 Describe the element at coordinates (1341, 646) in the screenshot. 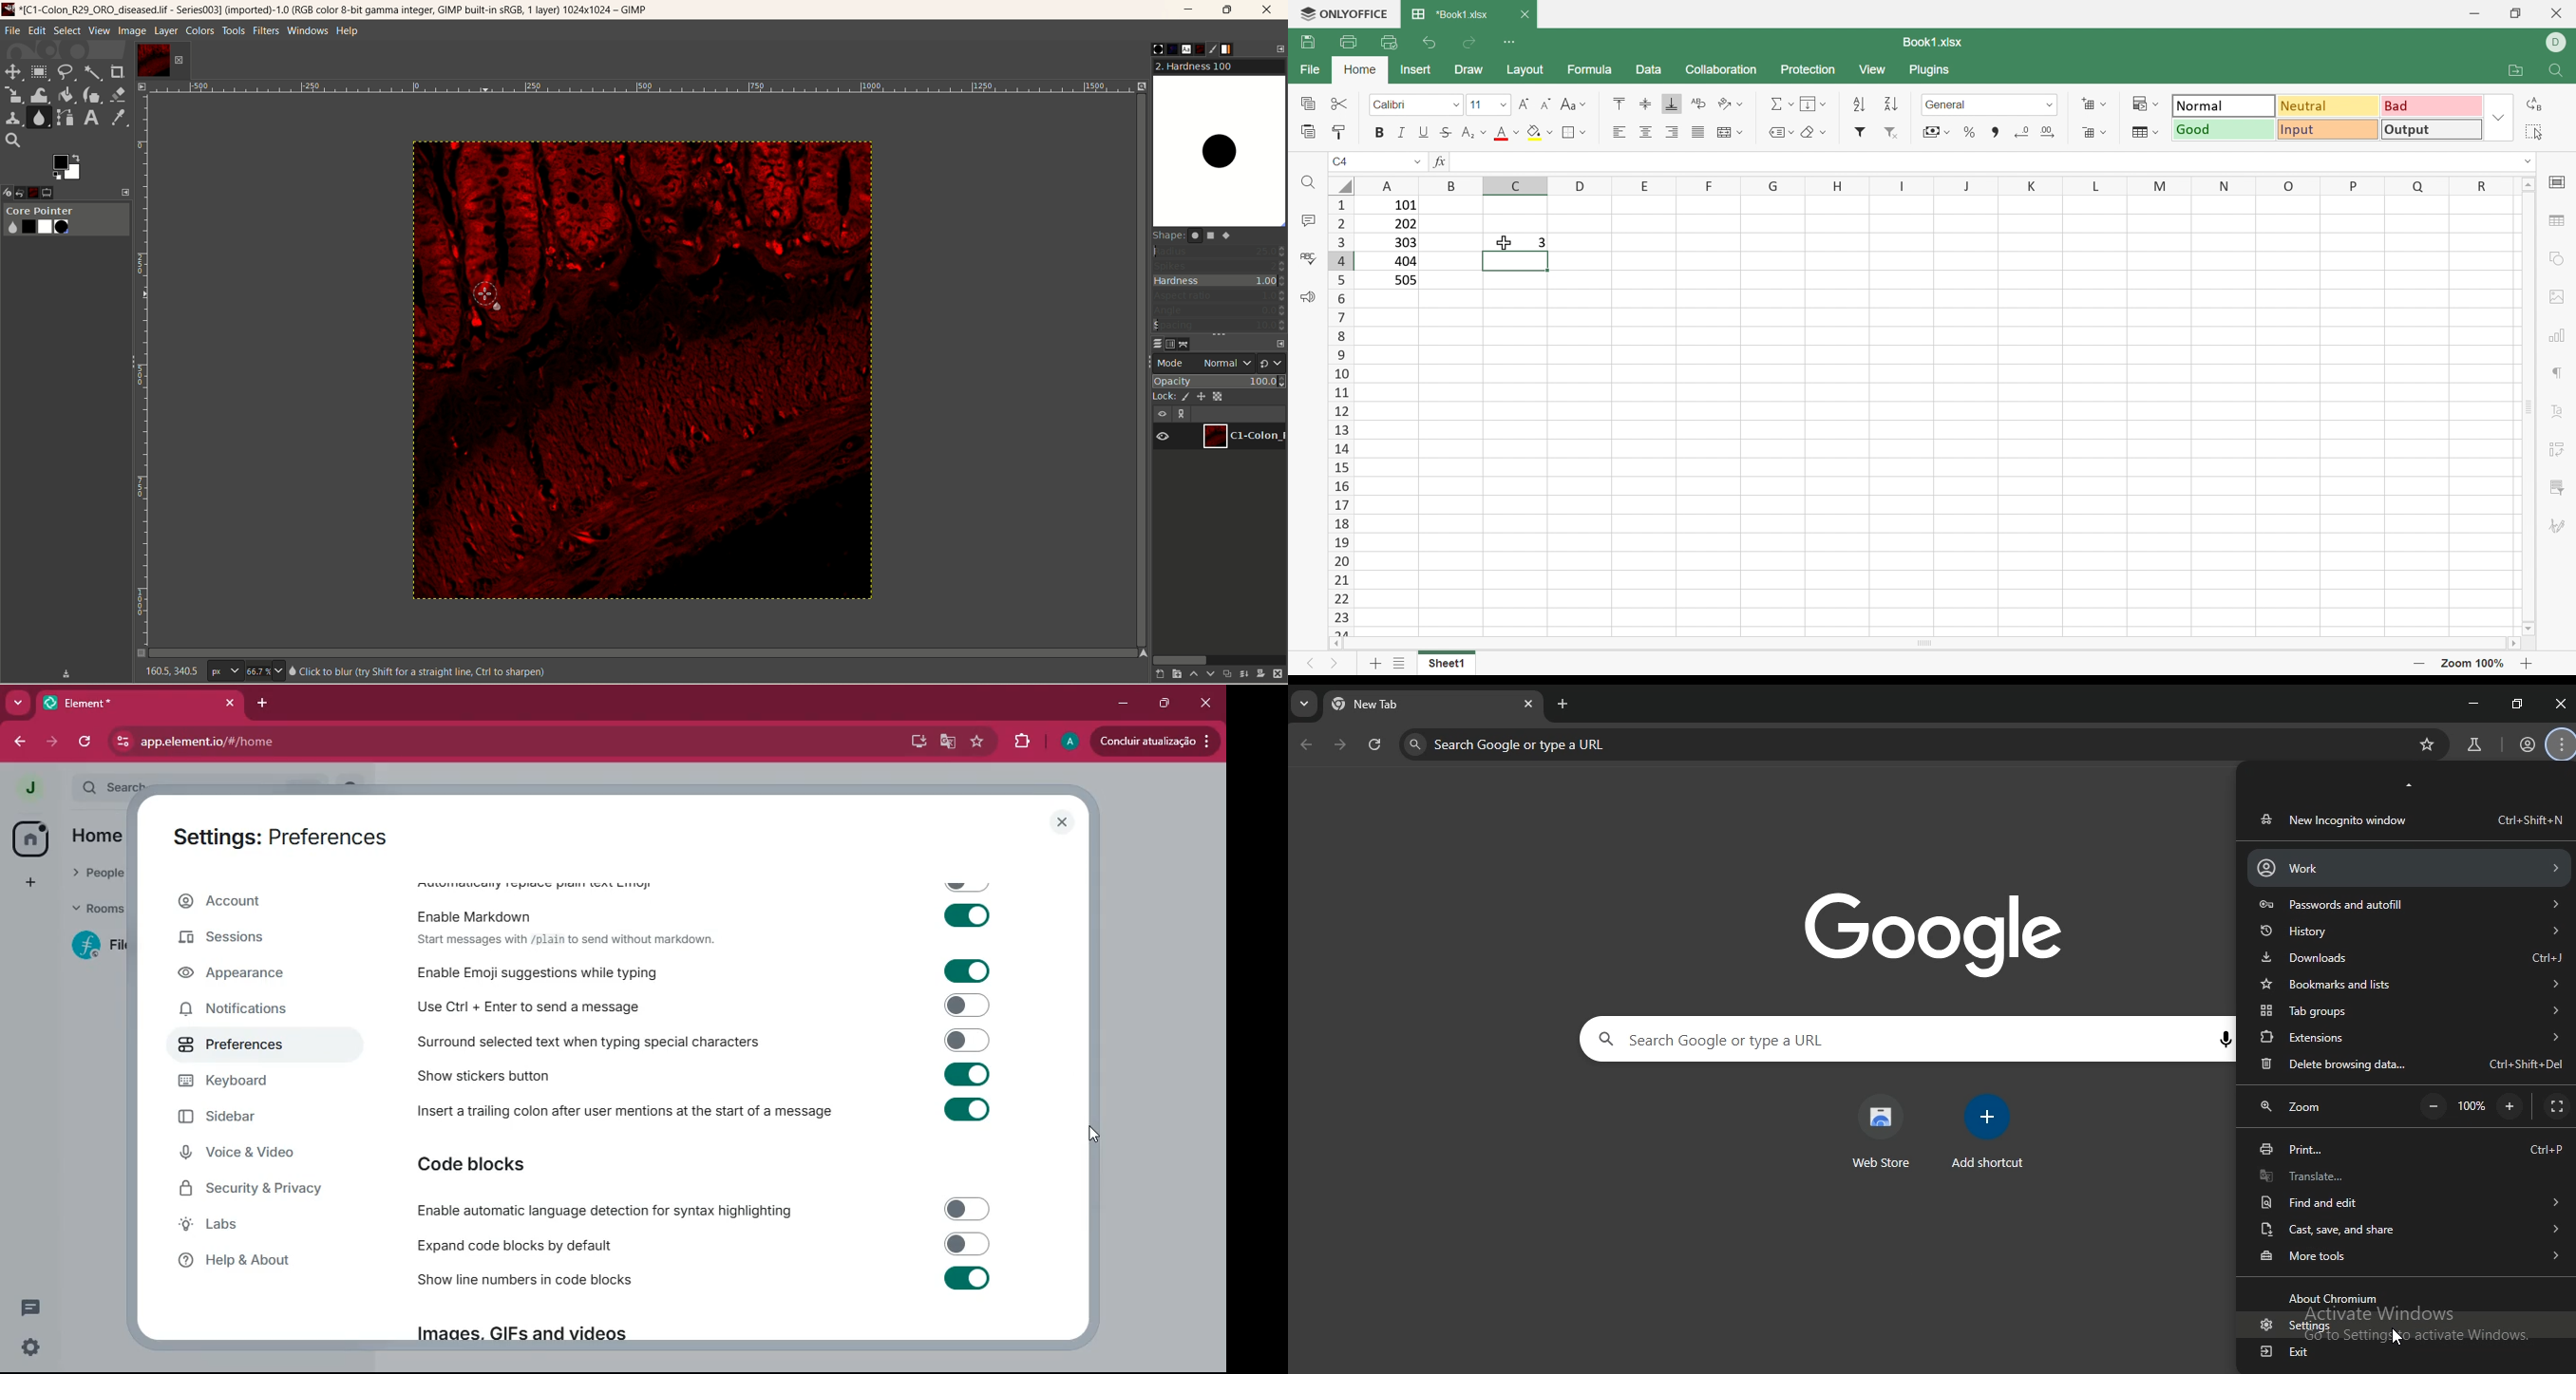

I see `Scroll Left` at that location.